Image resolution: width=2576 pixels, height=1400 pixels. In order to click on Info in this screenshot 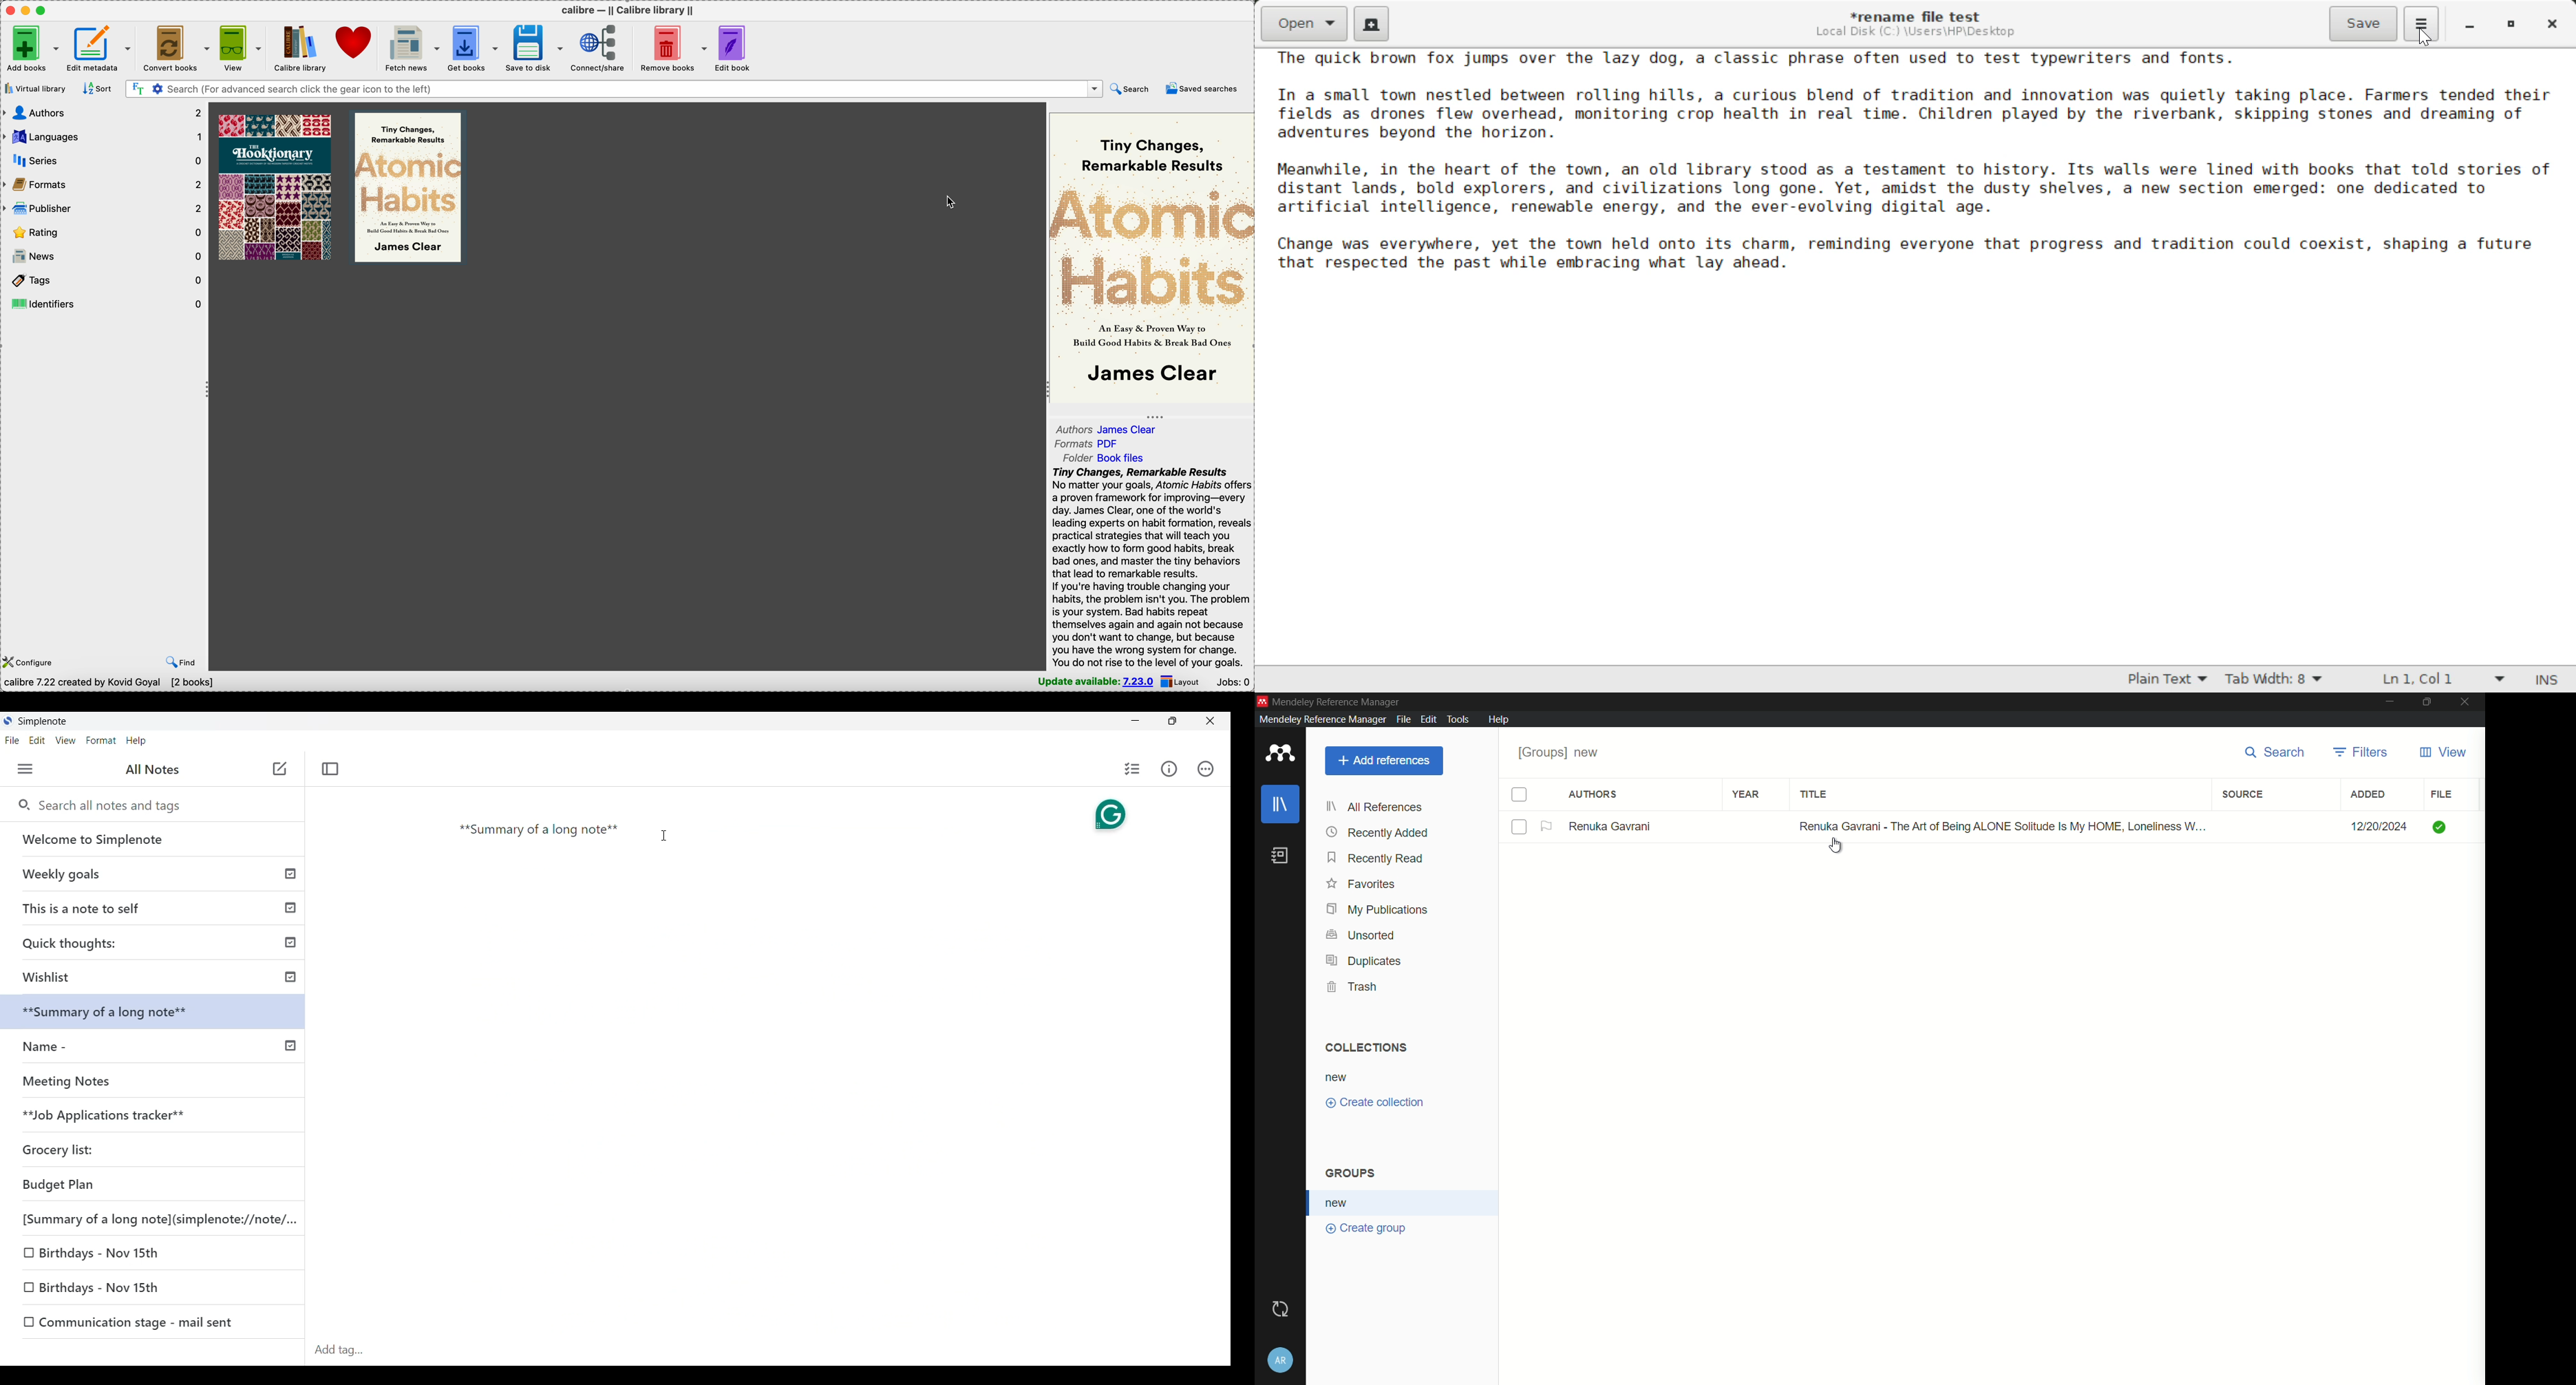, I will do `click(1169, 769)`.